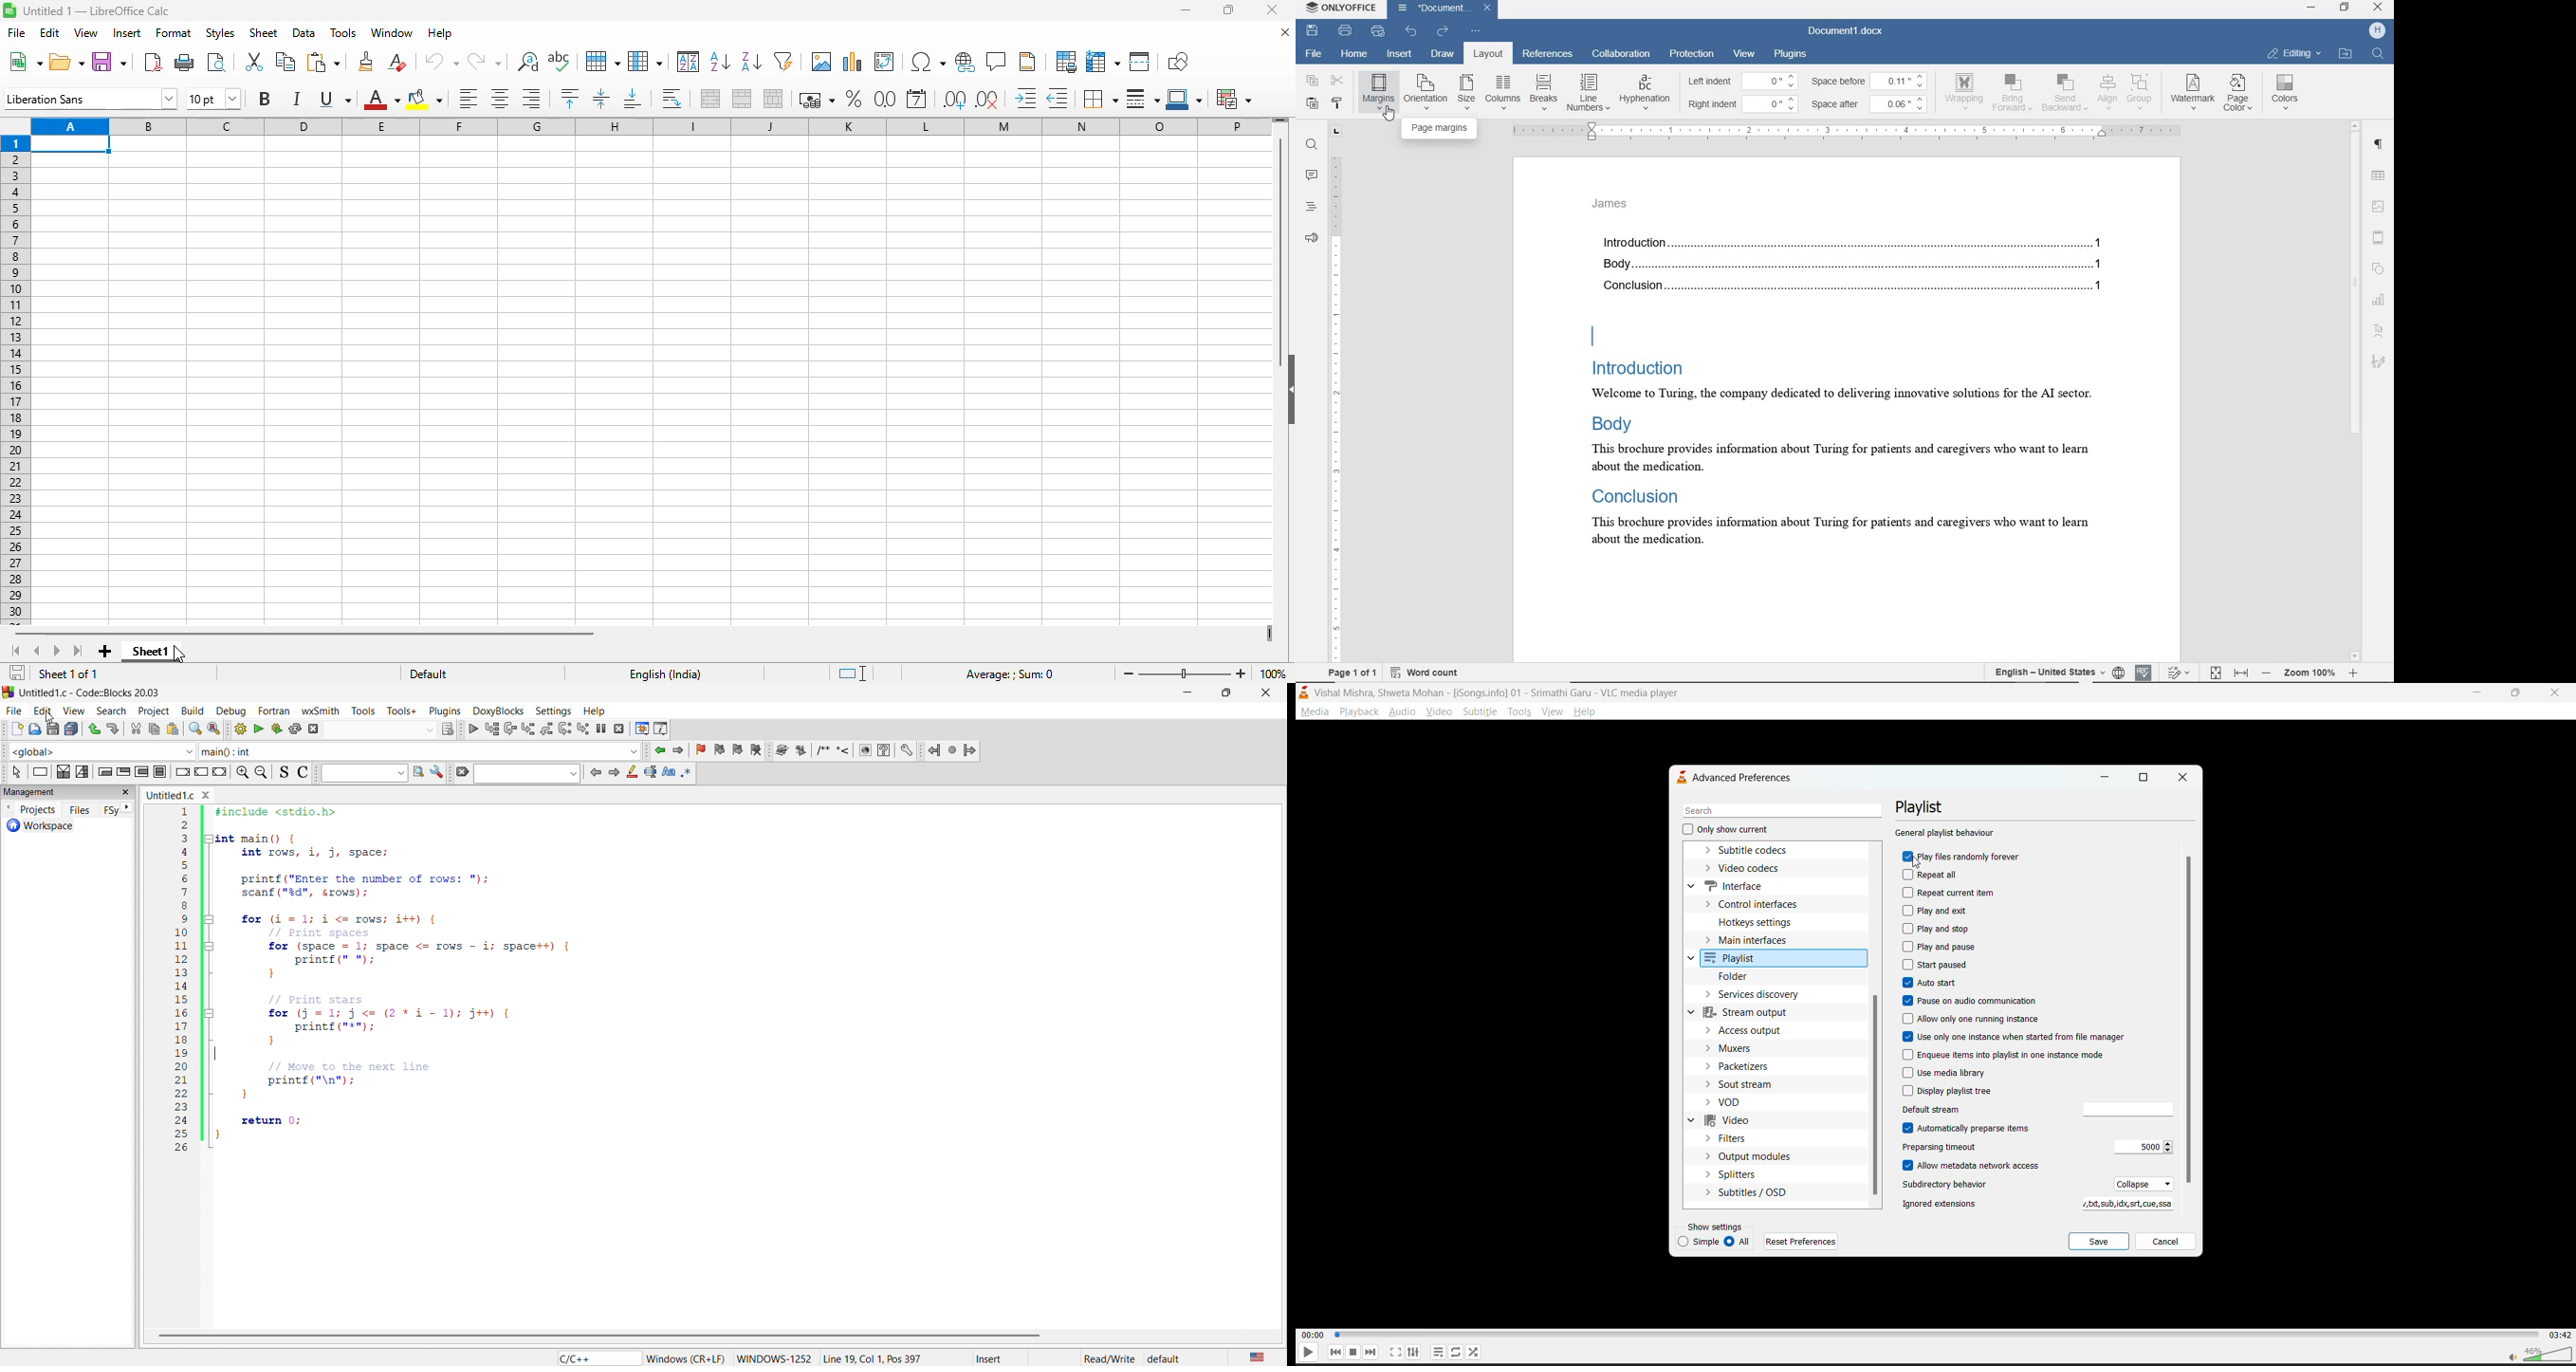 Image resolution: width=2576 pixels, height=1372 pixels. What do you see at coordinates (1287, 390) in the screenshot?
I see `show` at bounding box center [1287, 390].